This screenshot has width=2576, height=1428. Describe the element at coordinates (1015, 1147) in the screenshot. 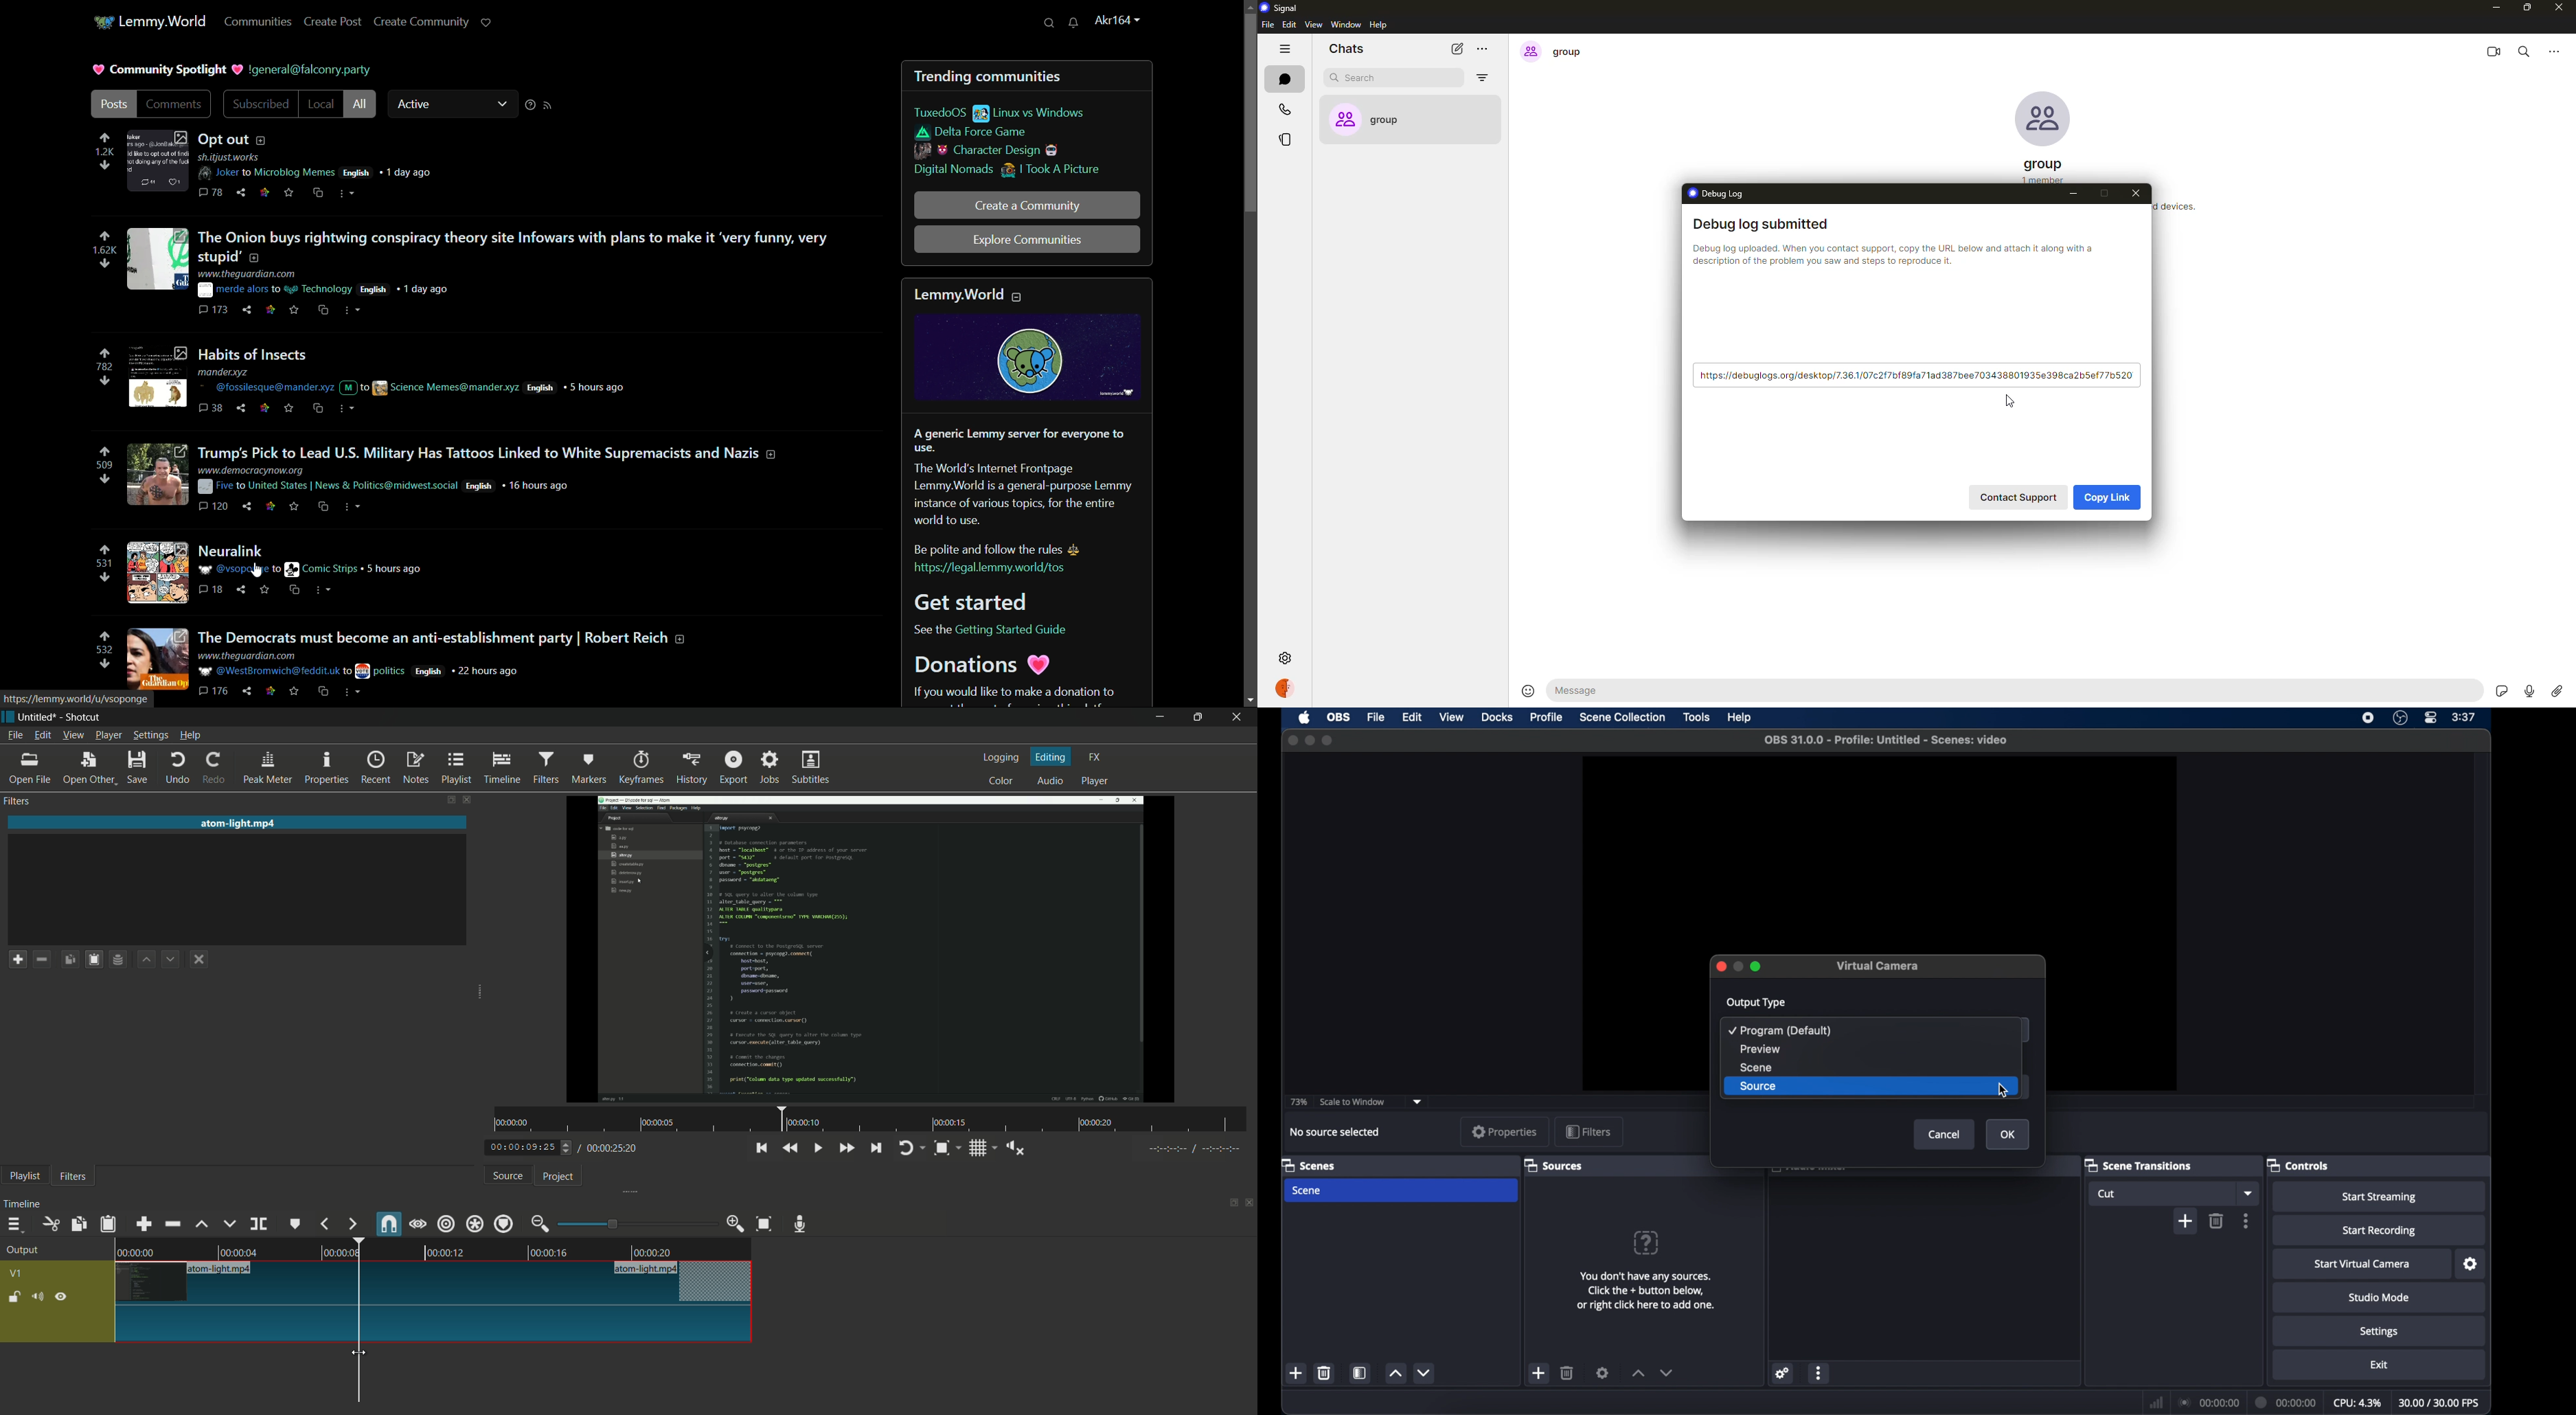

I see `show volume control` at that location.